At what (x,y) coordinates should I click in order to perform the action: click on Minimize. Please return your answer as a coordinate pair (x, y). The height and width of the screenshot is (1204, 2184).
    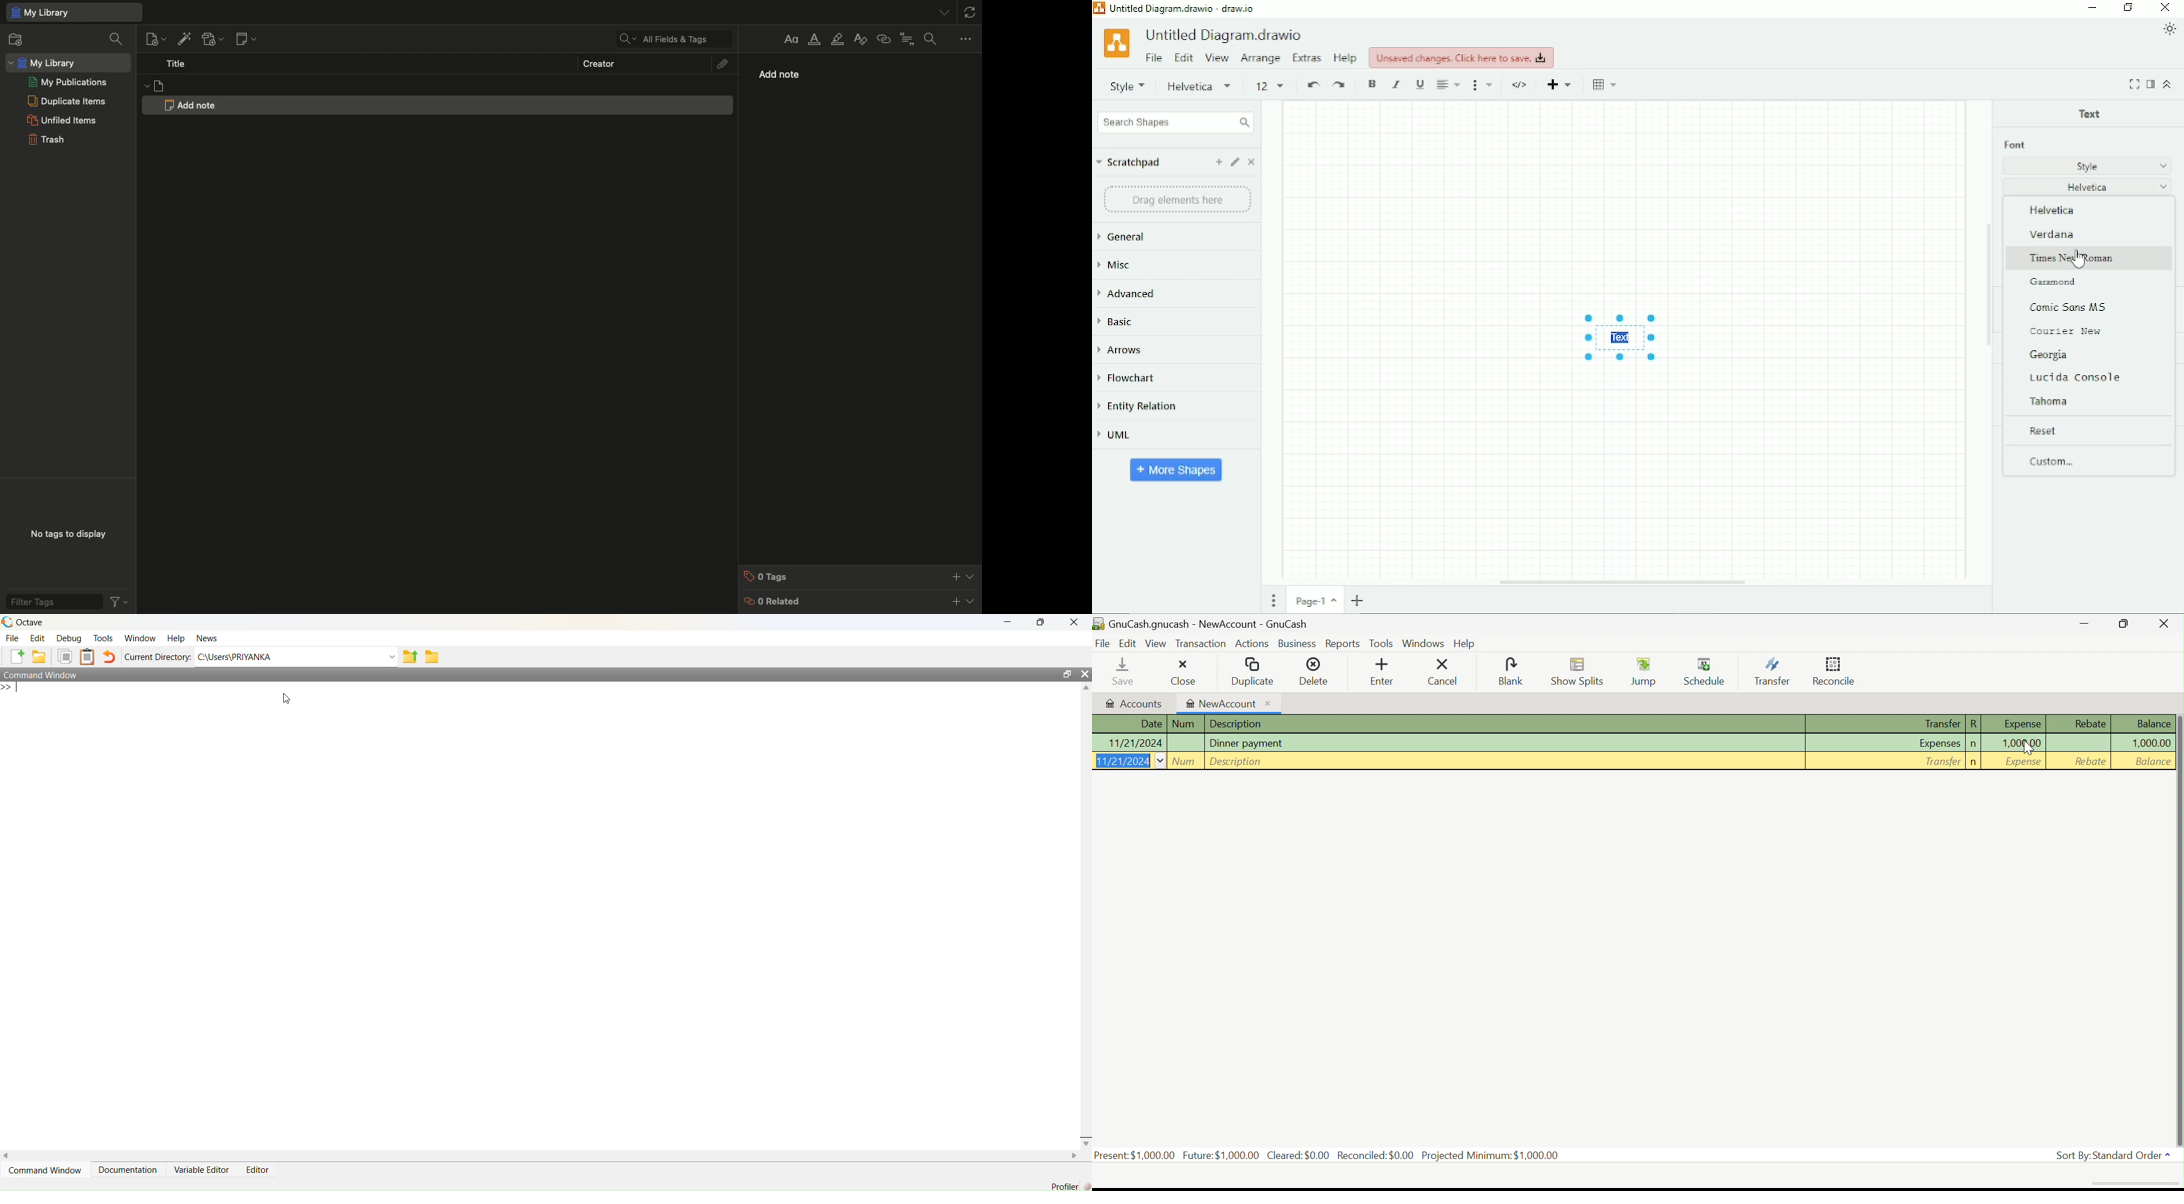
    Looking at the image, I should click on (2094, 8).